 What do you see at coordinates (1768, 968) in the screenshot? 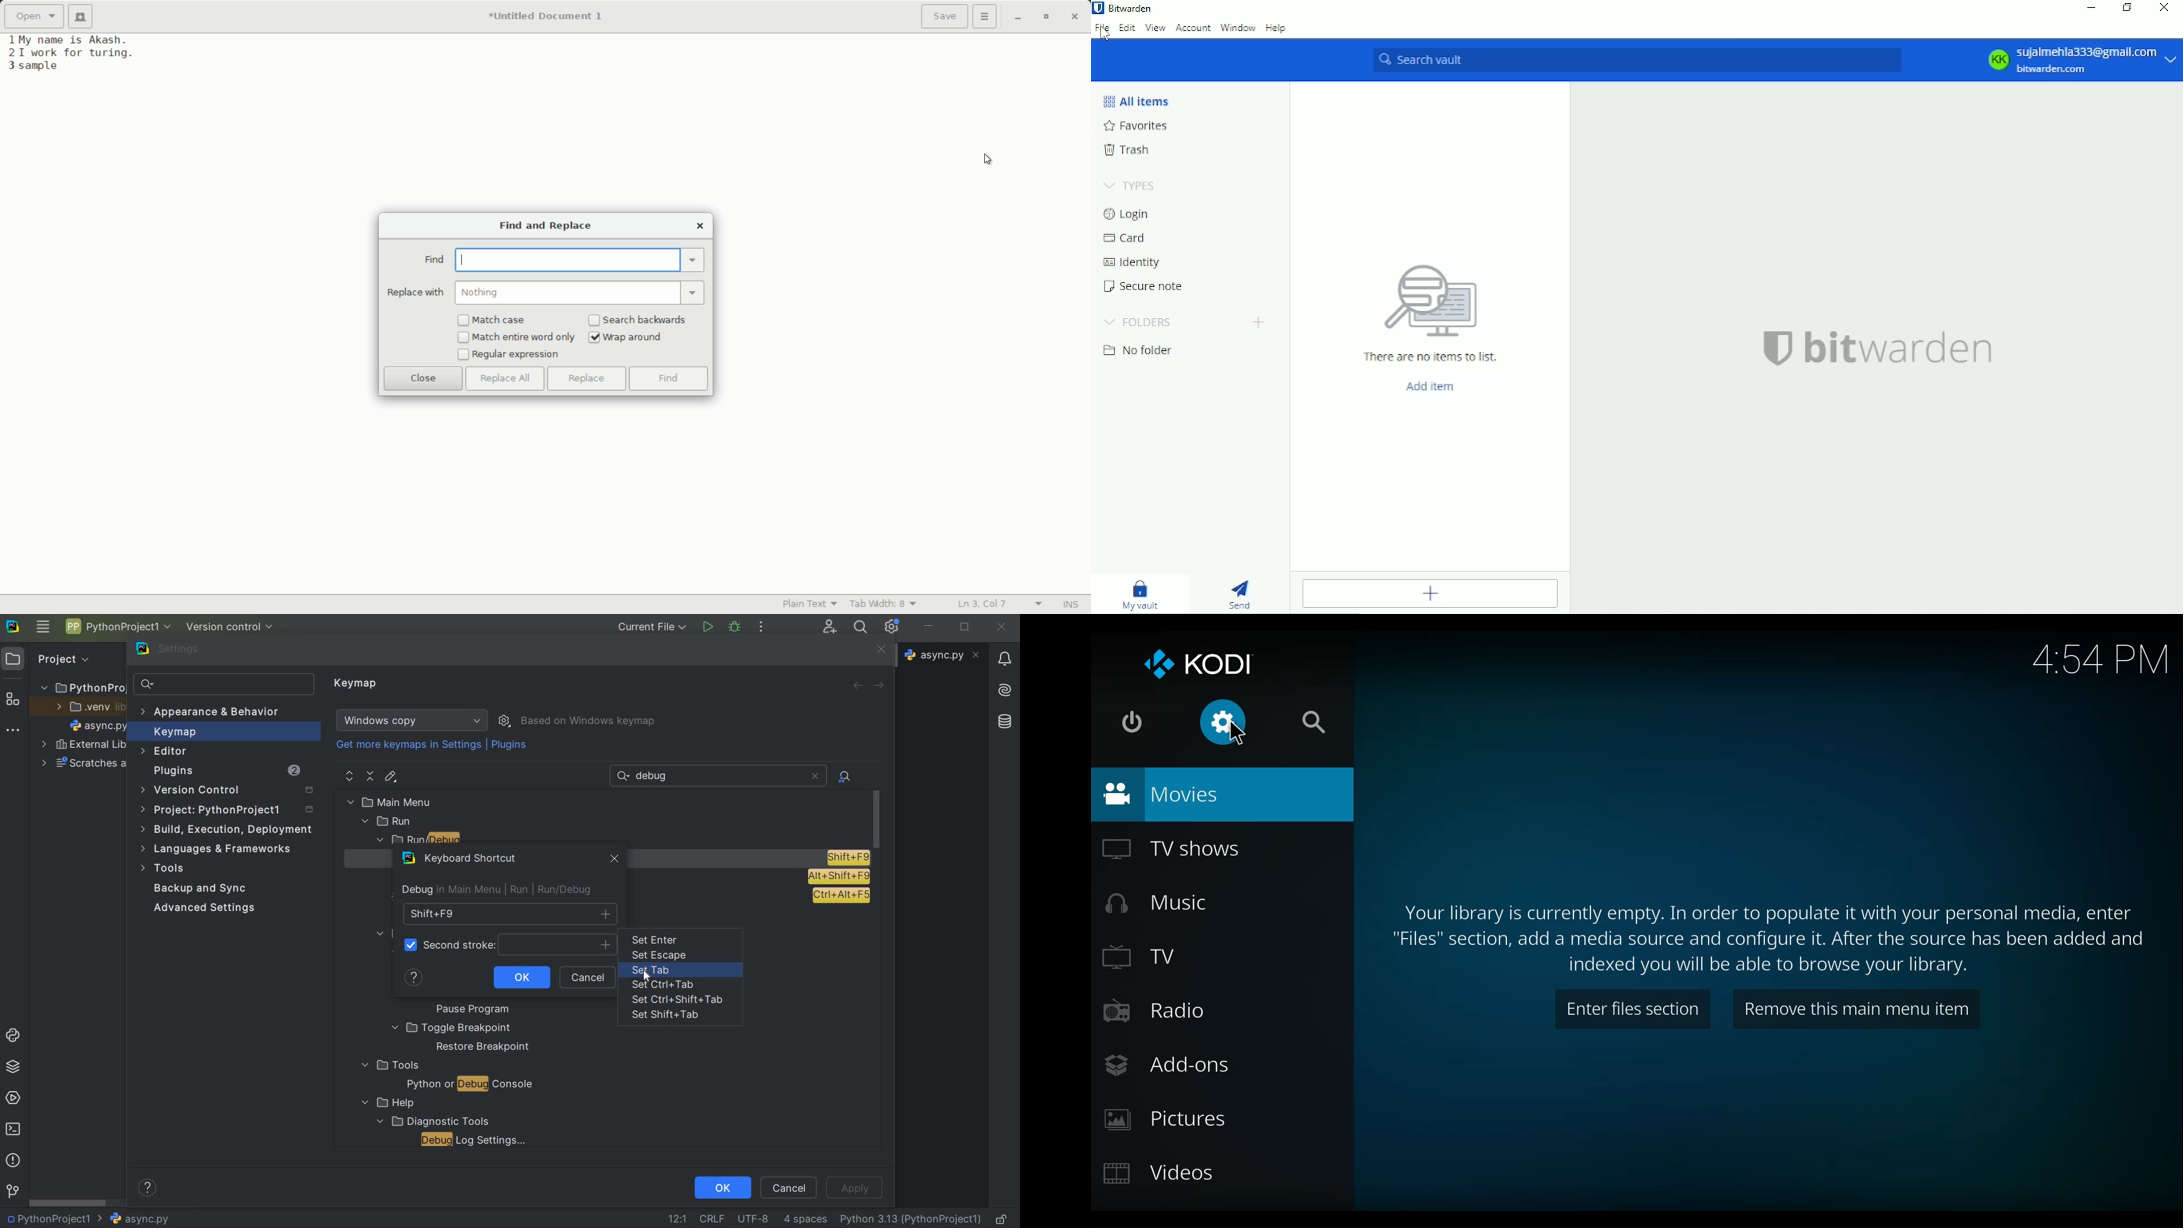
I see `indexed you will be able to browse your library` at bounding box center [1768, 968].